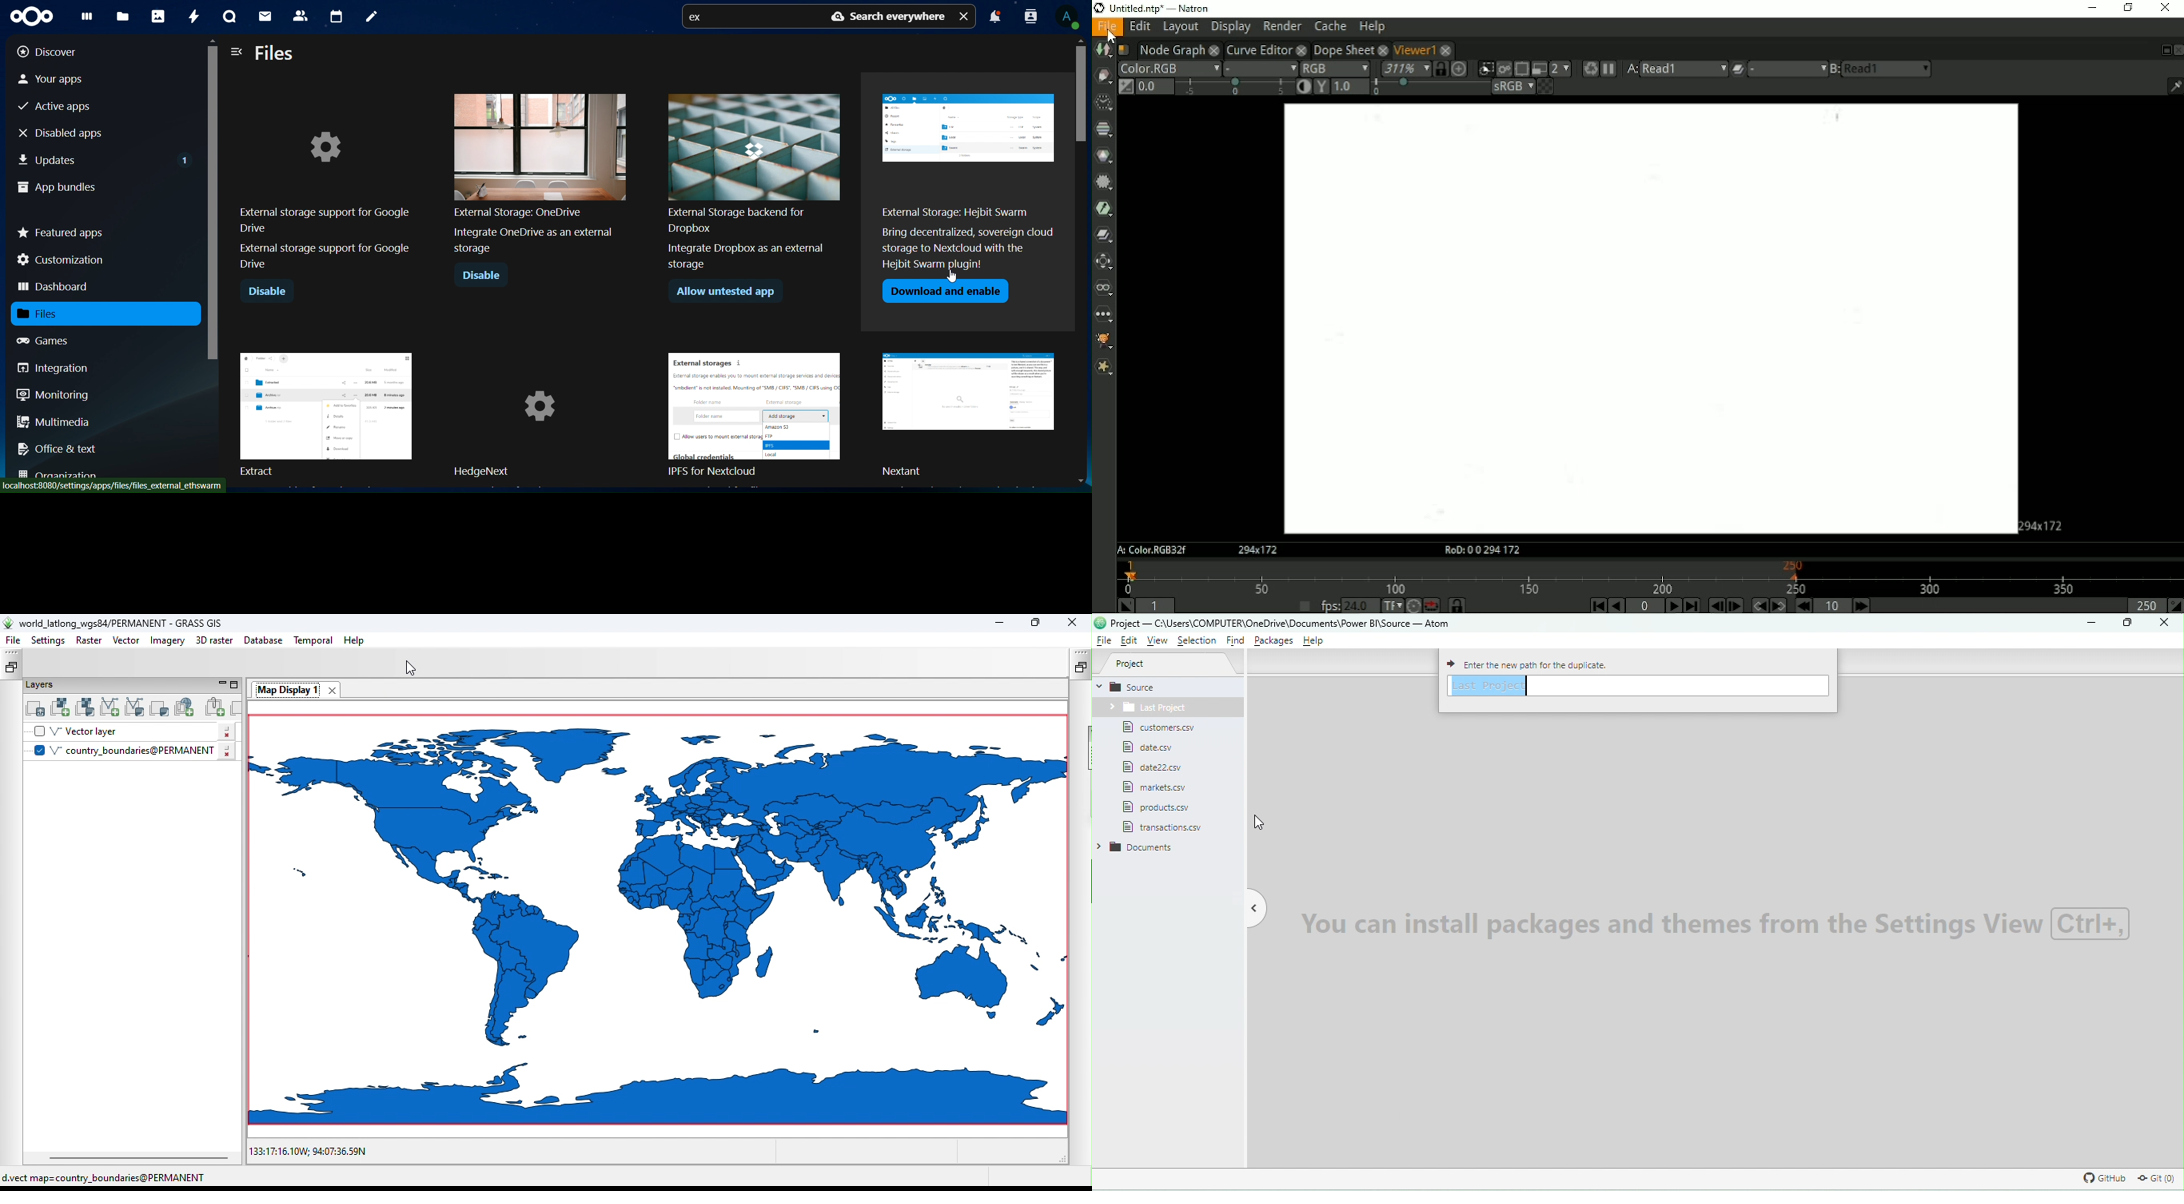  What do you see at coordinates (56, 52) in the screenshot?
I see `discover` at bounding box center [56, 52].